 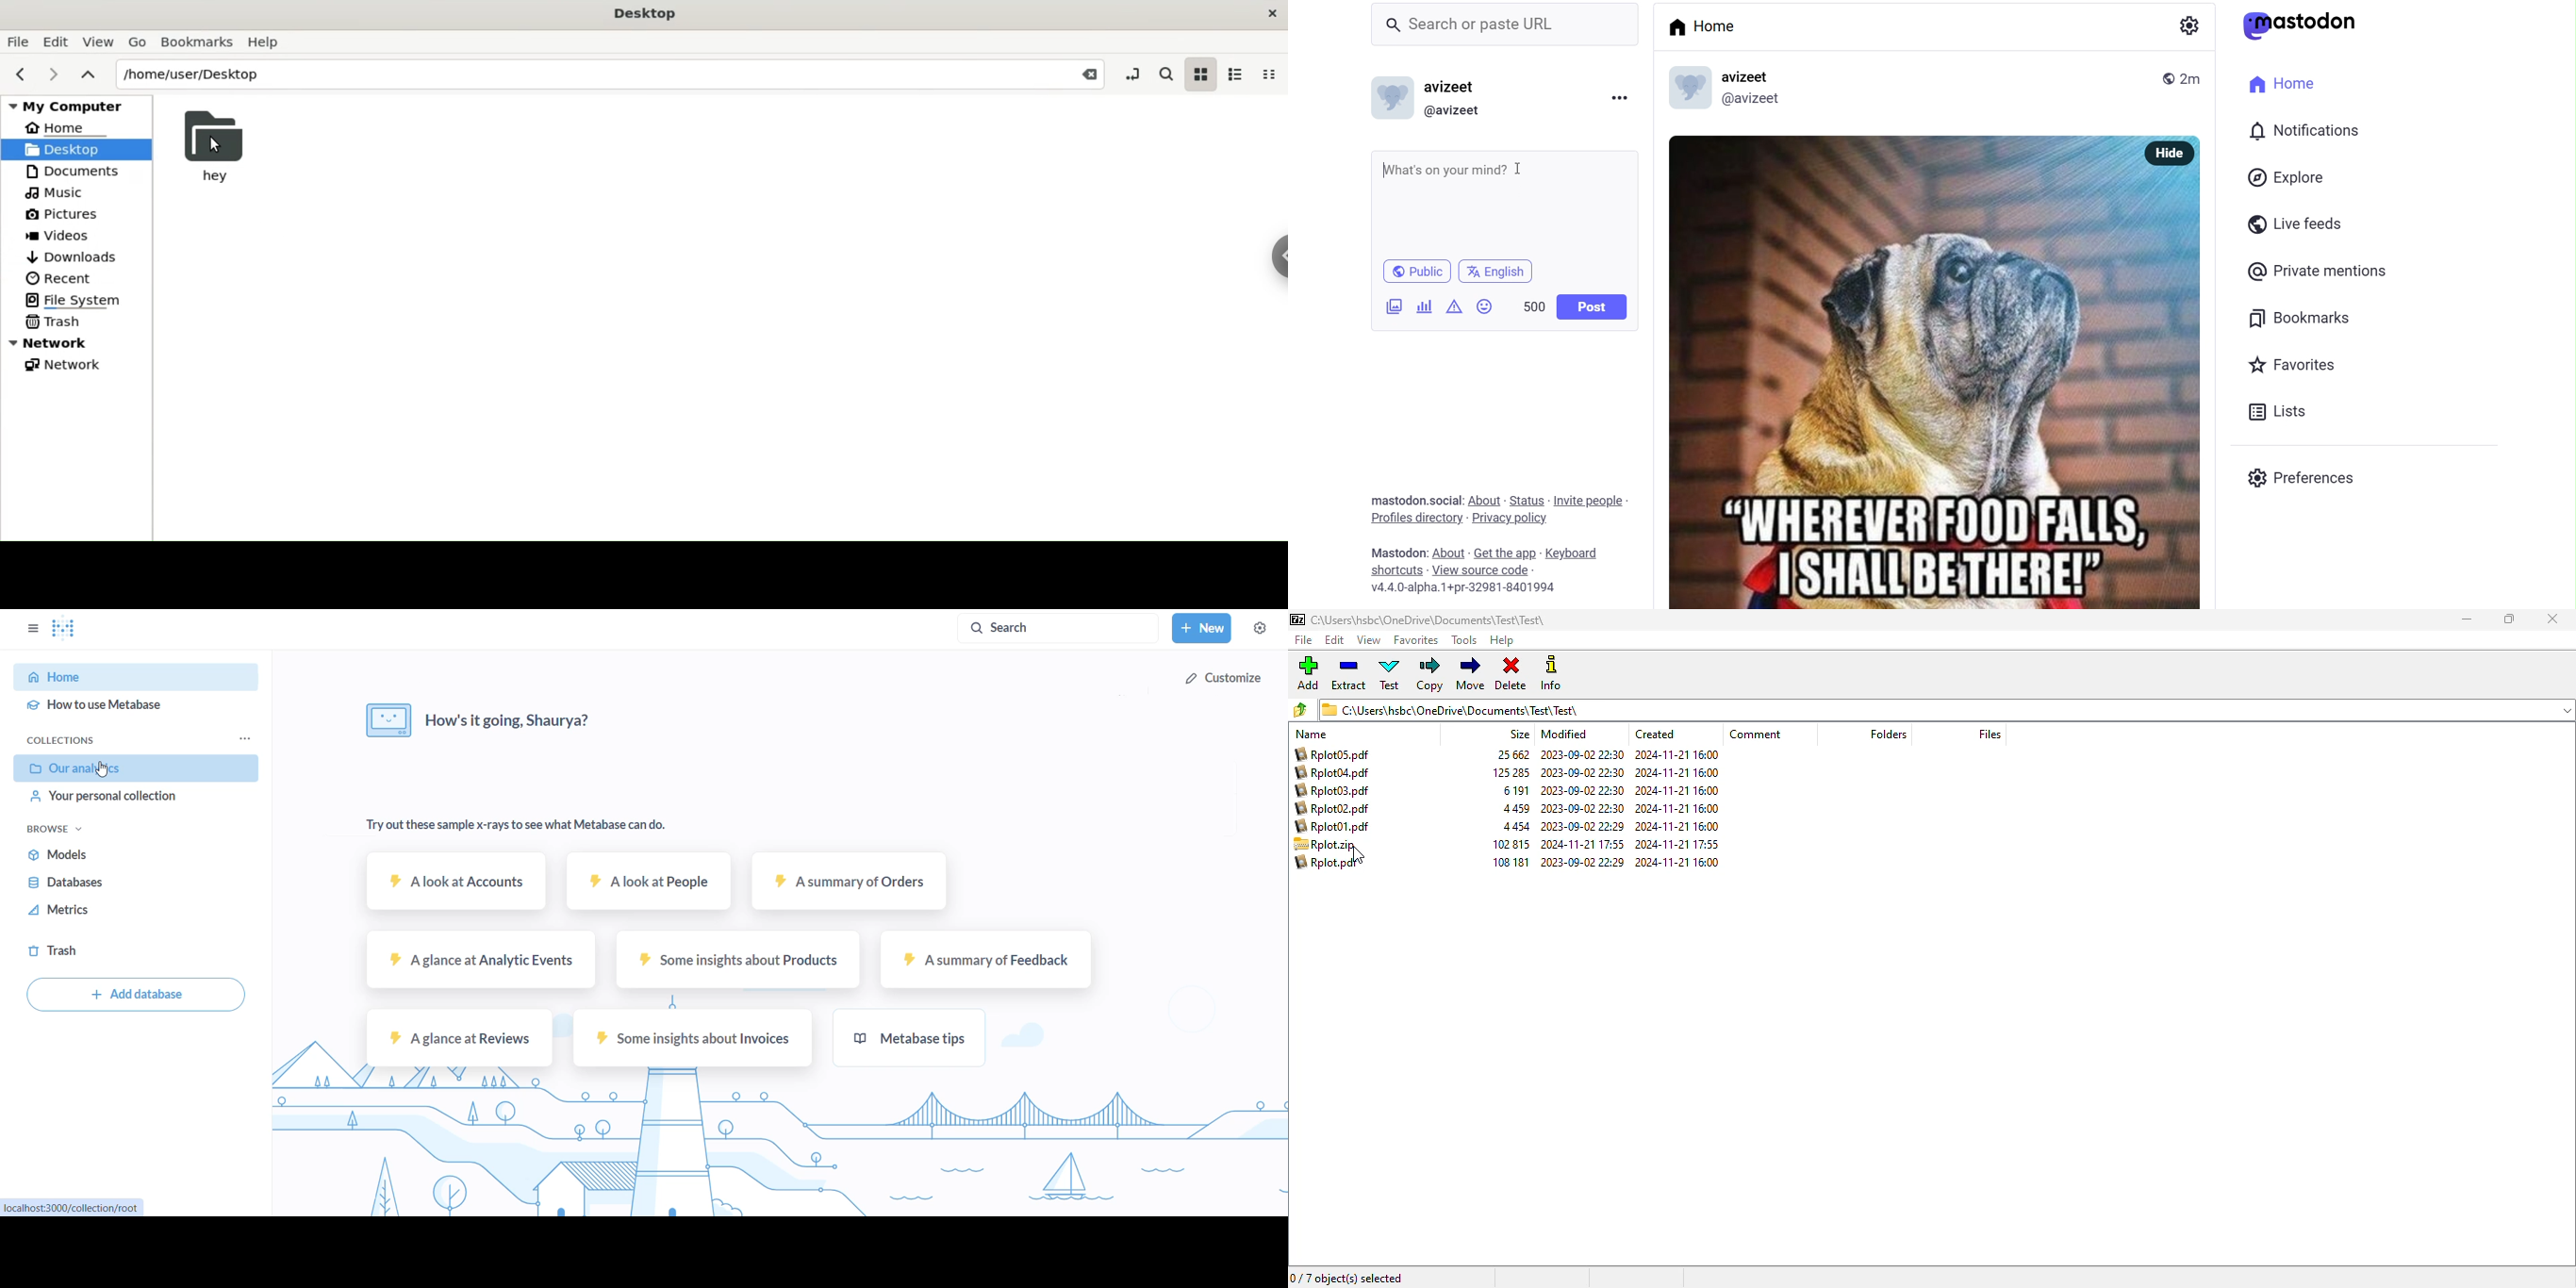 What do you see at coordinates (1509, 520) in the screenshot?
I see `privacy policy` at bounding box center [1509, 520].